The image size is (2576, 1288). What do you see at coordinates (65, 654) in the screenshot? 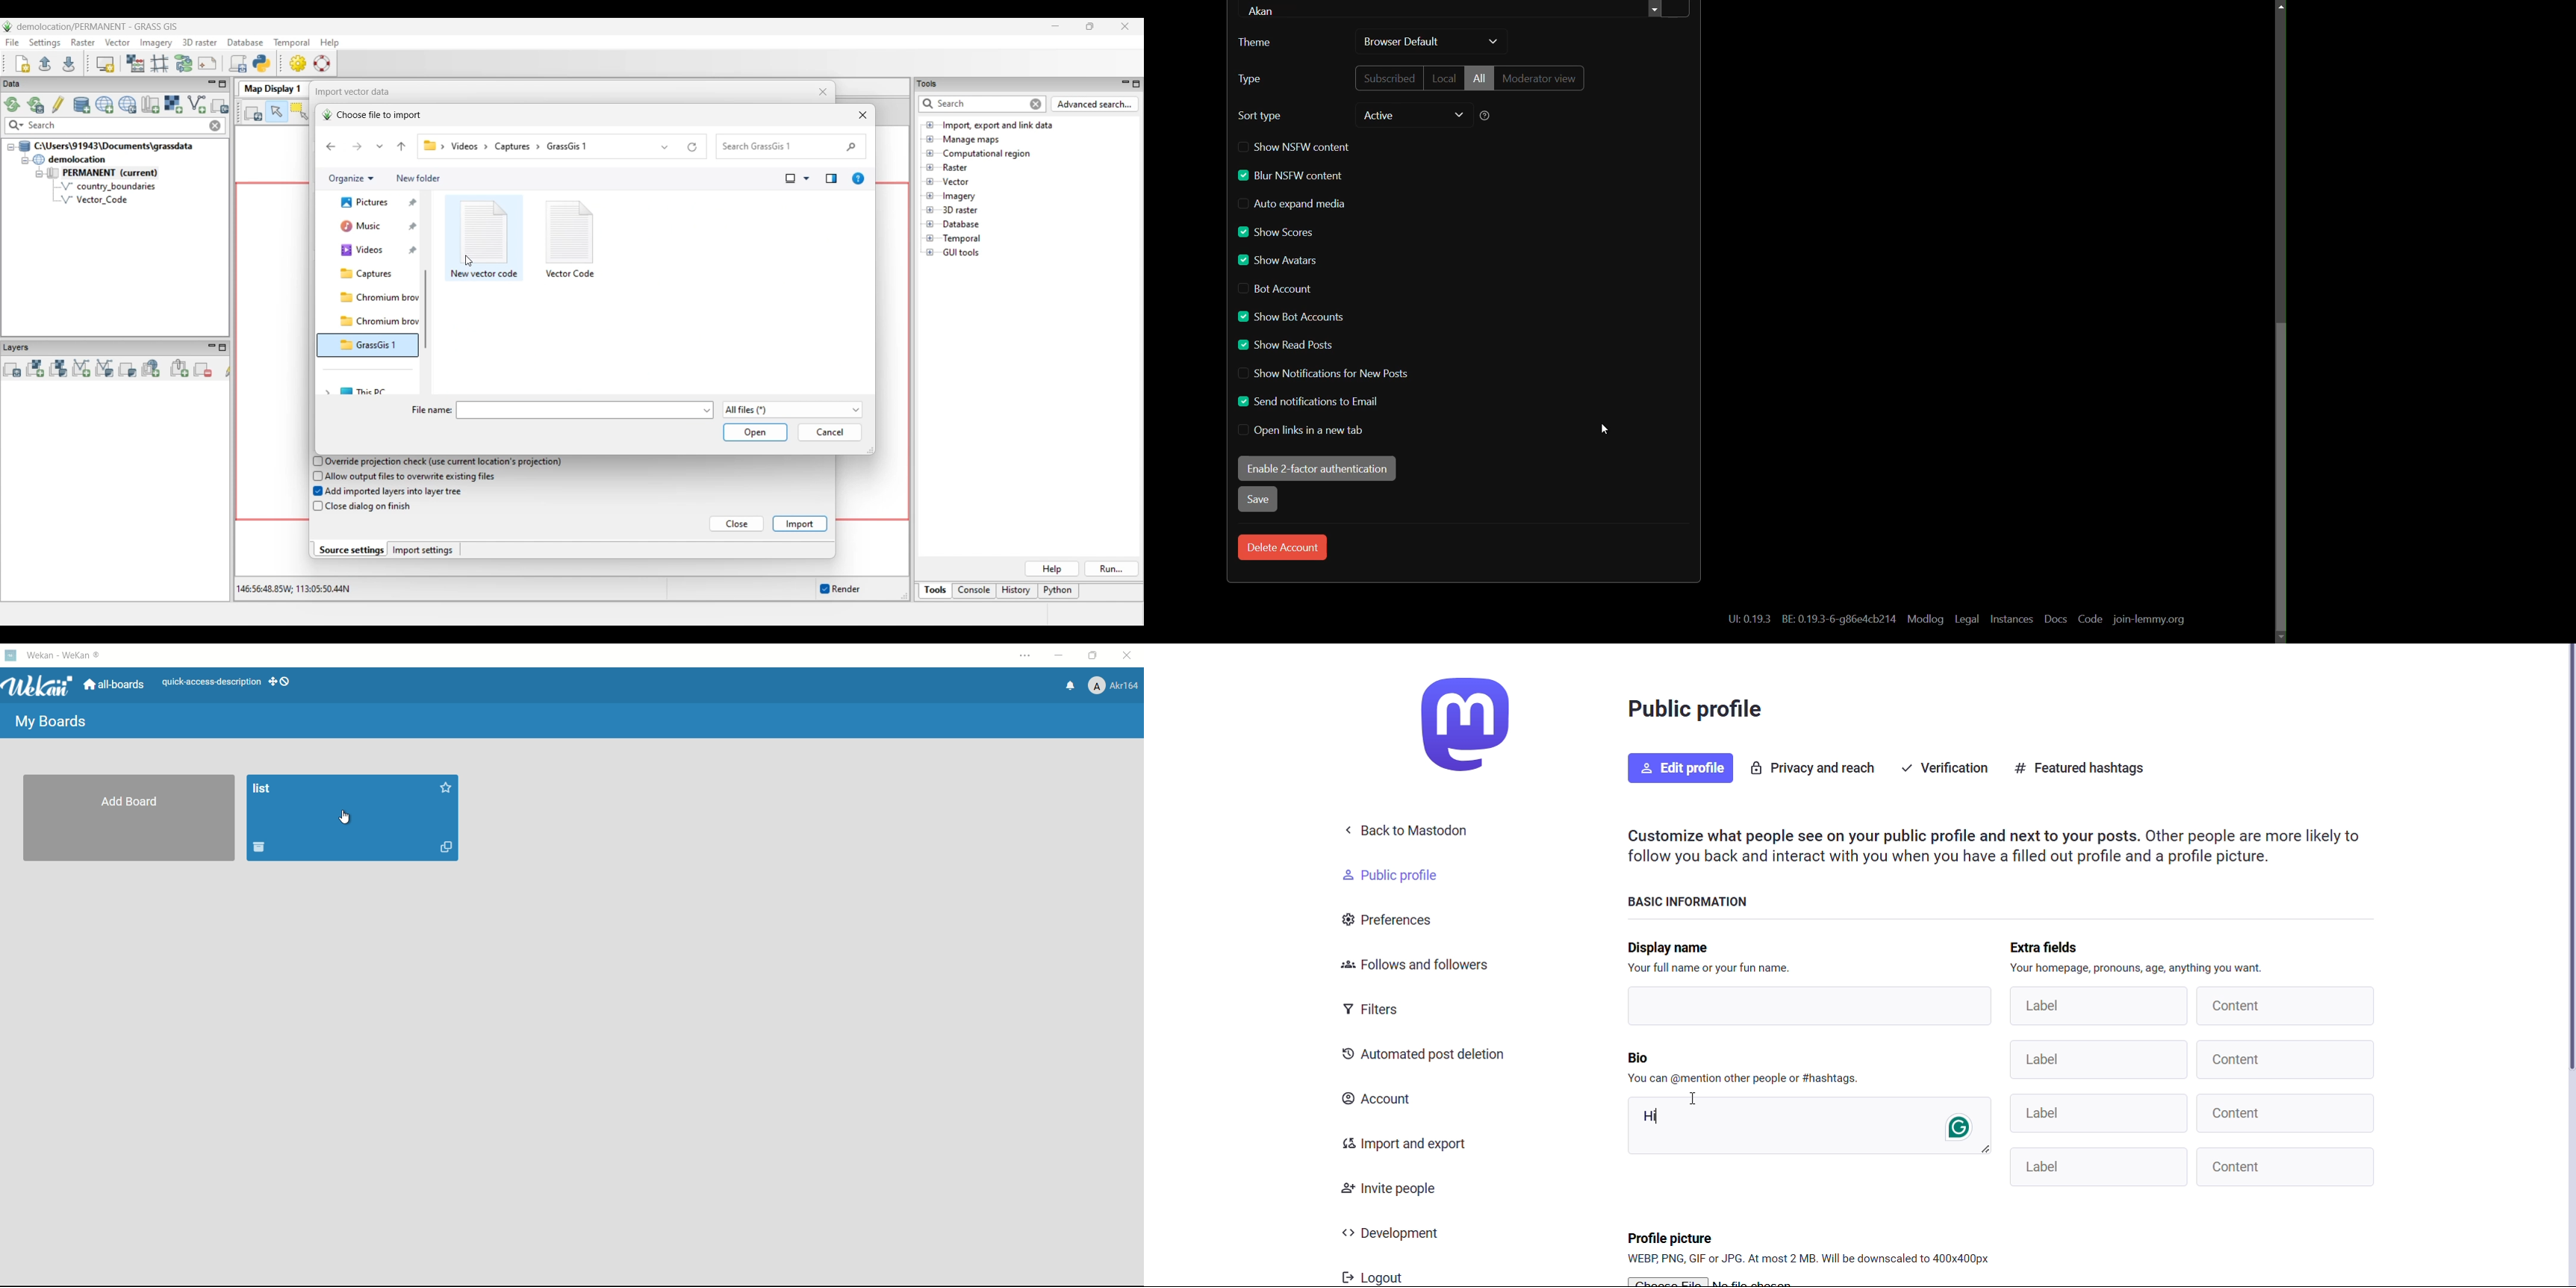
I see `Wekan - WeKan ®` at bounding box center [65, 654].